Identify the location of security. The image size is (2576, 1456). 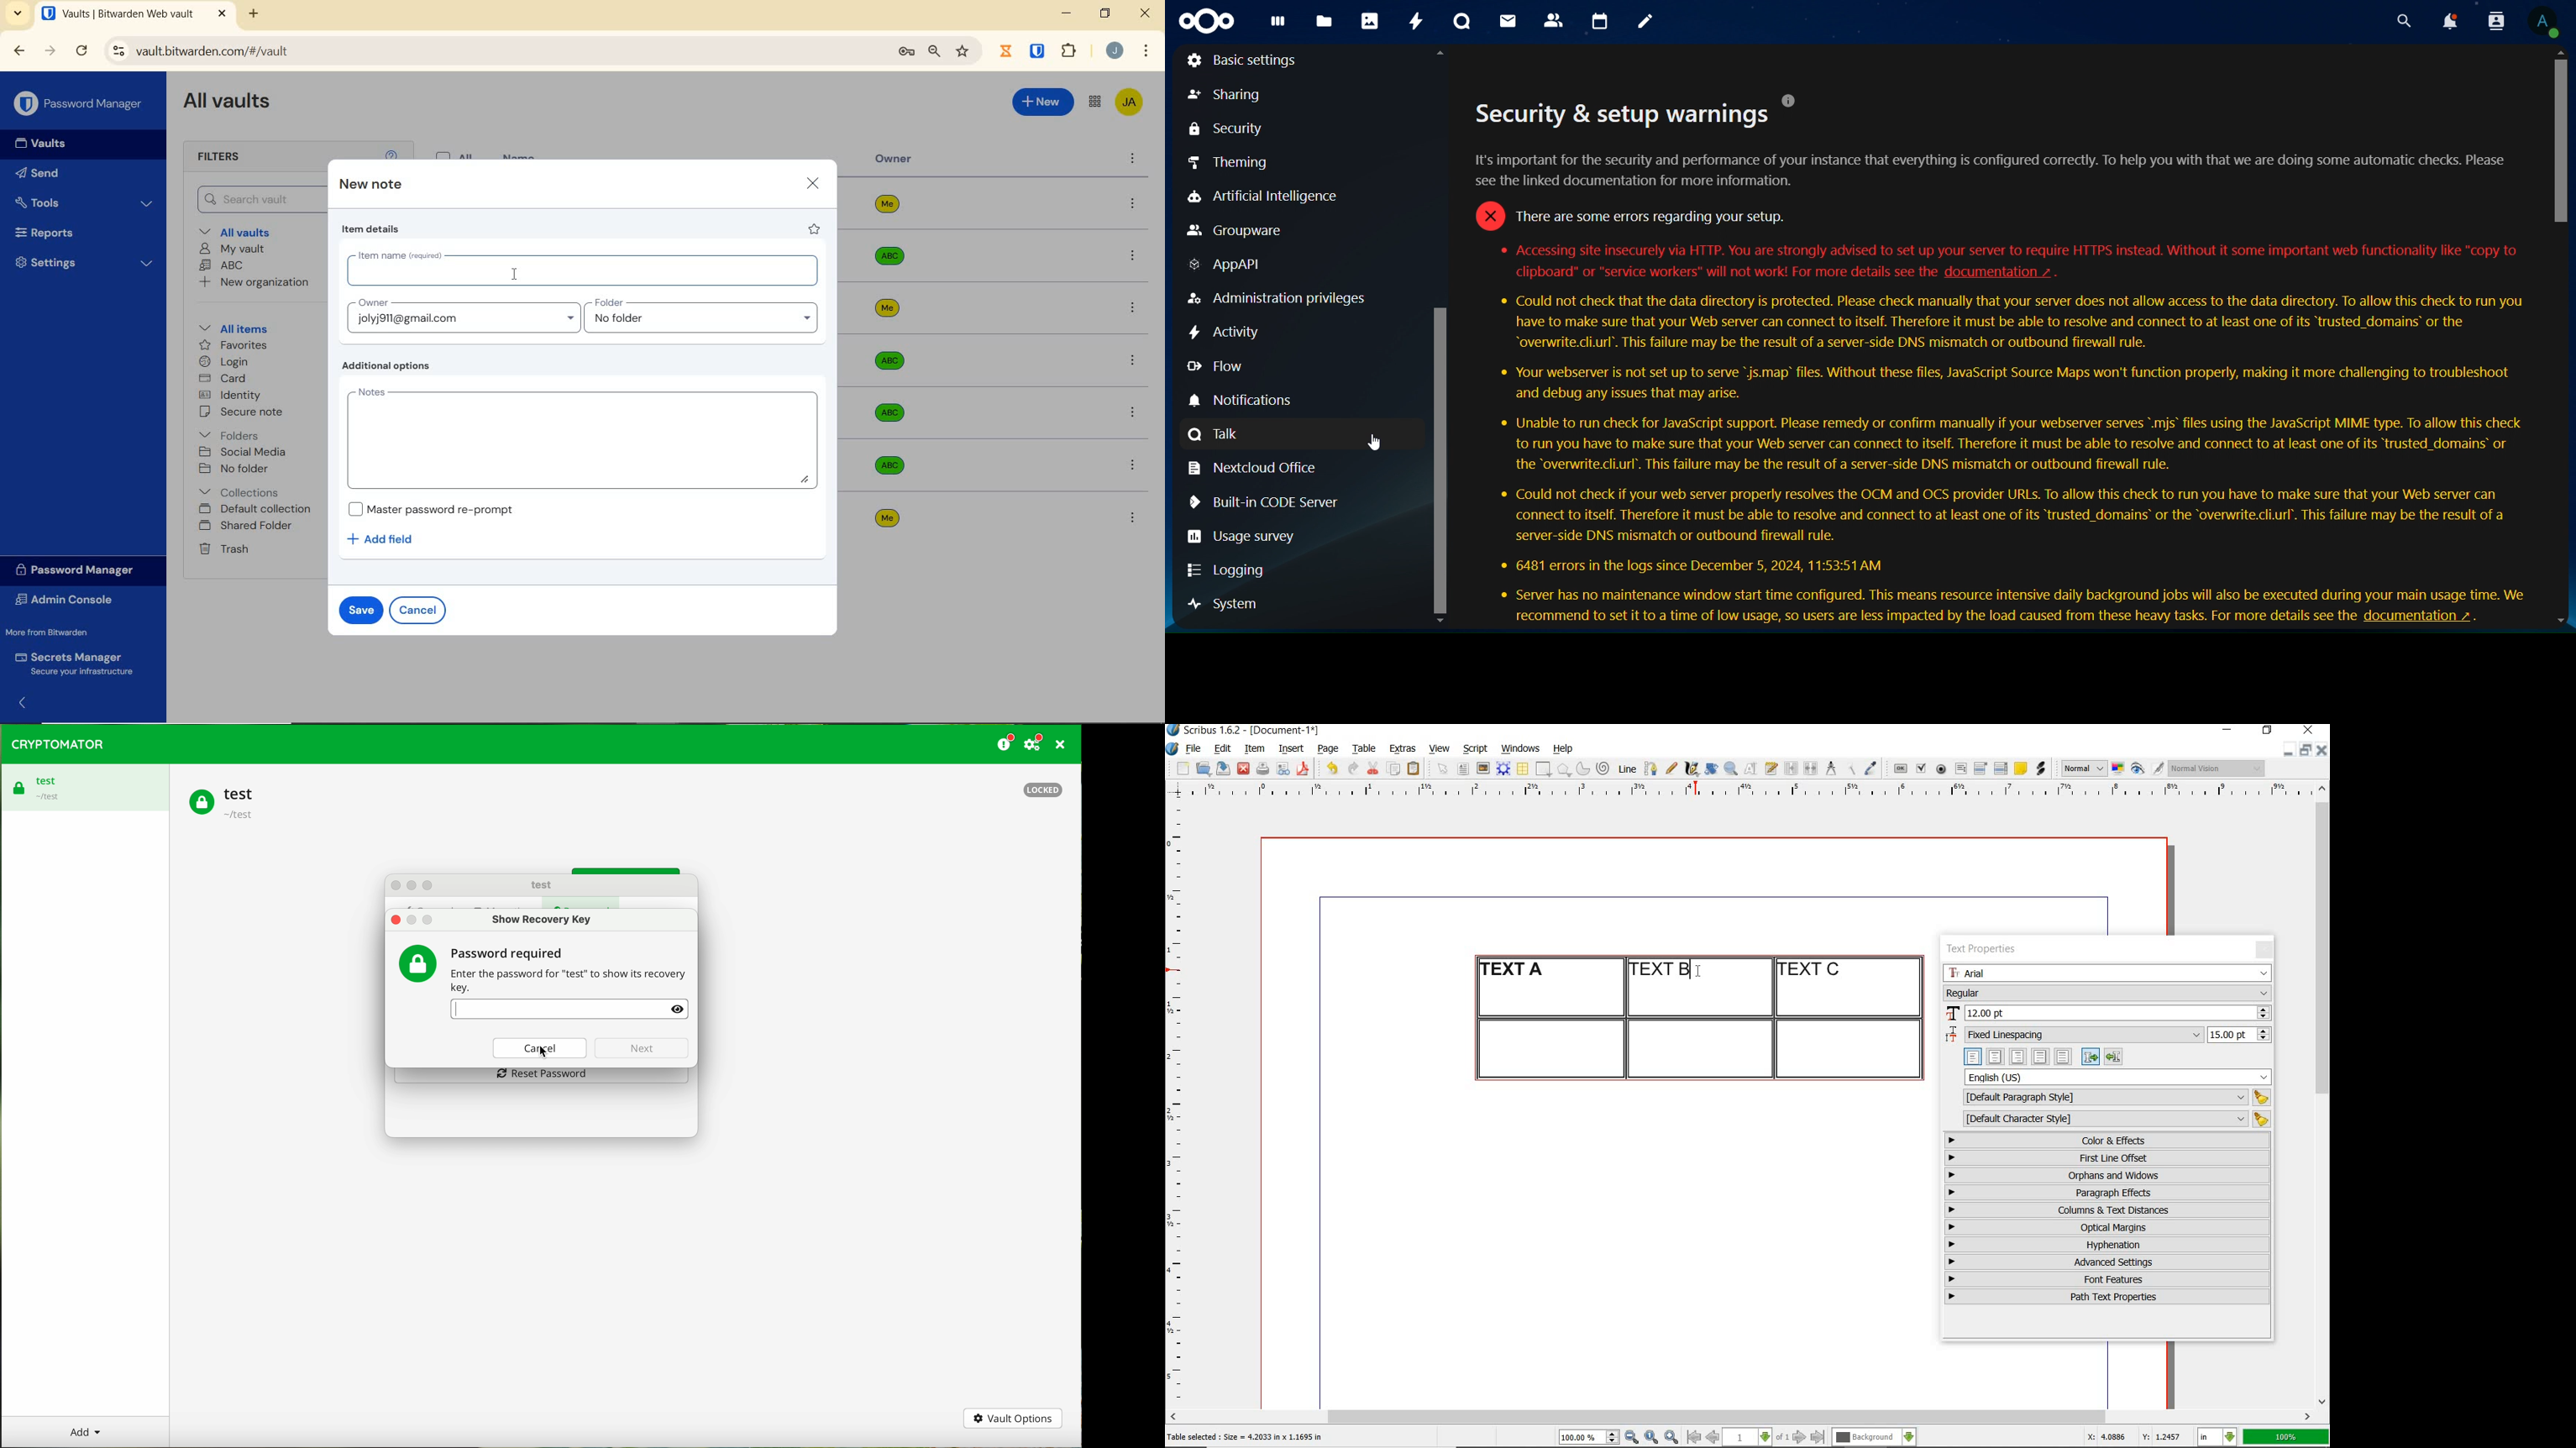
(1230, 130).